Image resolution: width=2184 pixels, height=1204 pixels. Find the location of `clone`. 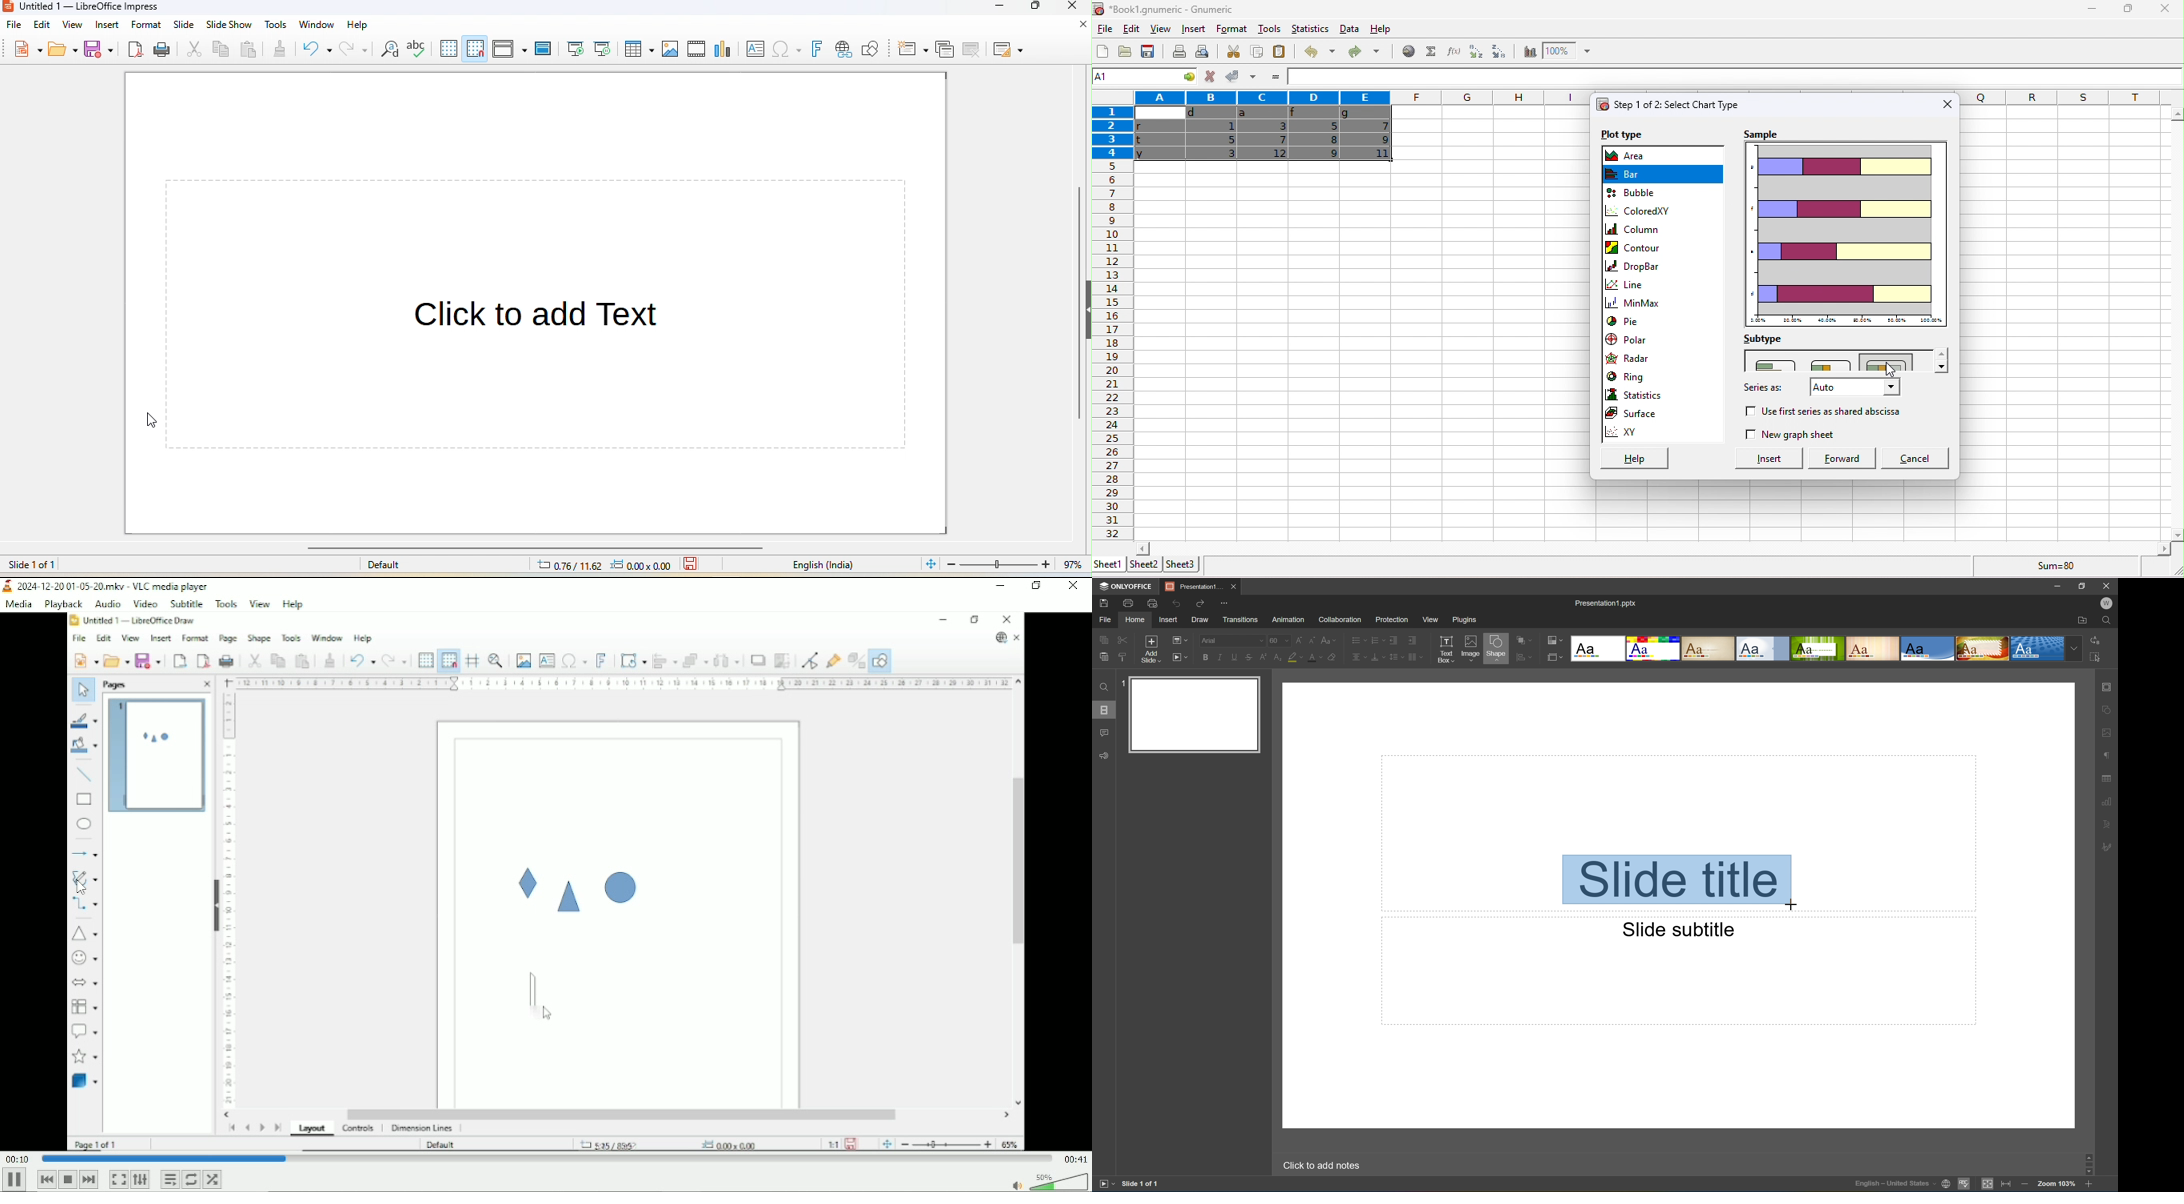

clone is located at coordinates (281, 47).